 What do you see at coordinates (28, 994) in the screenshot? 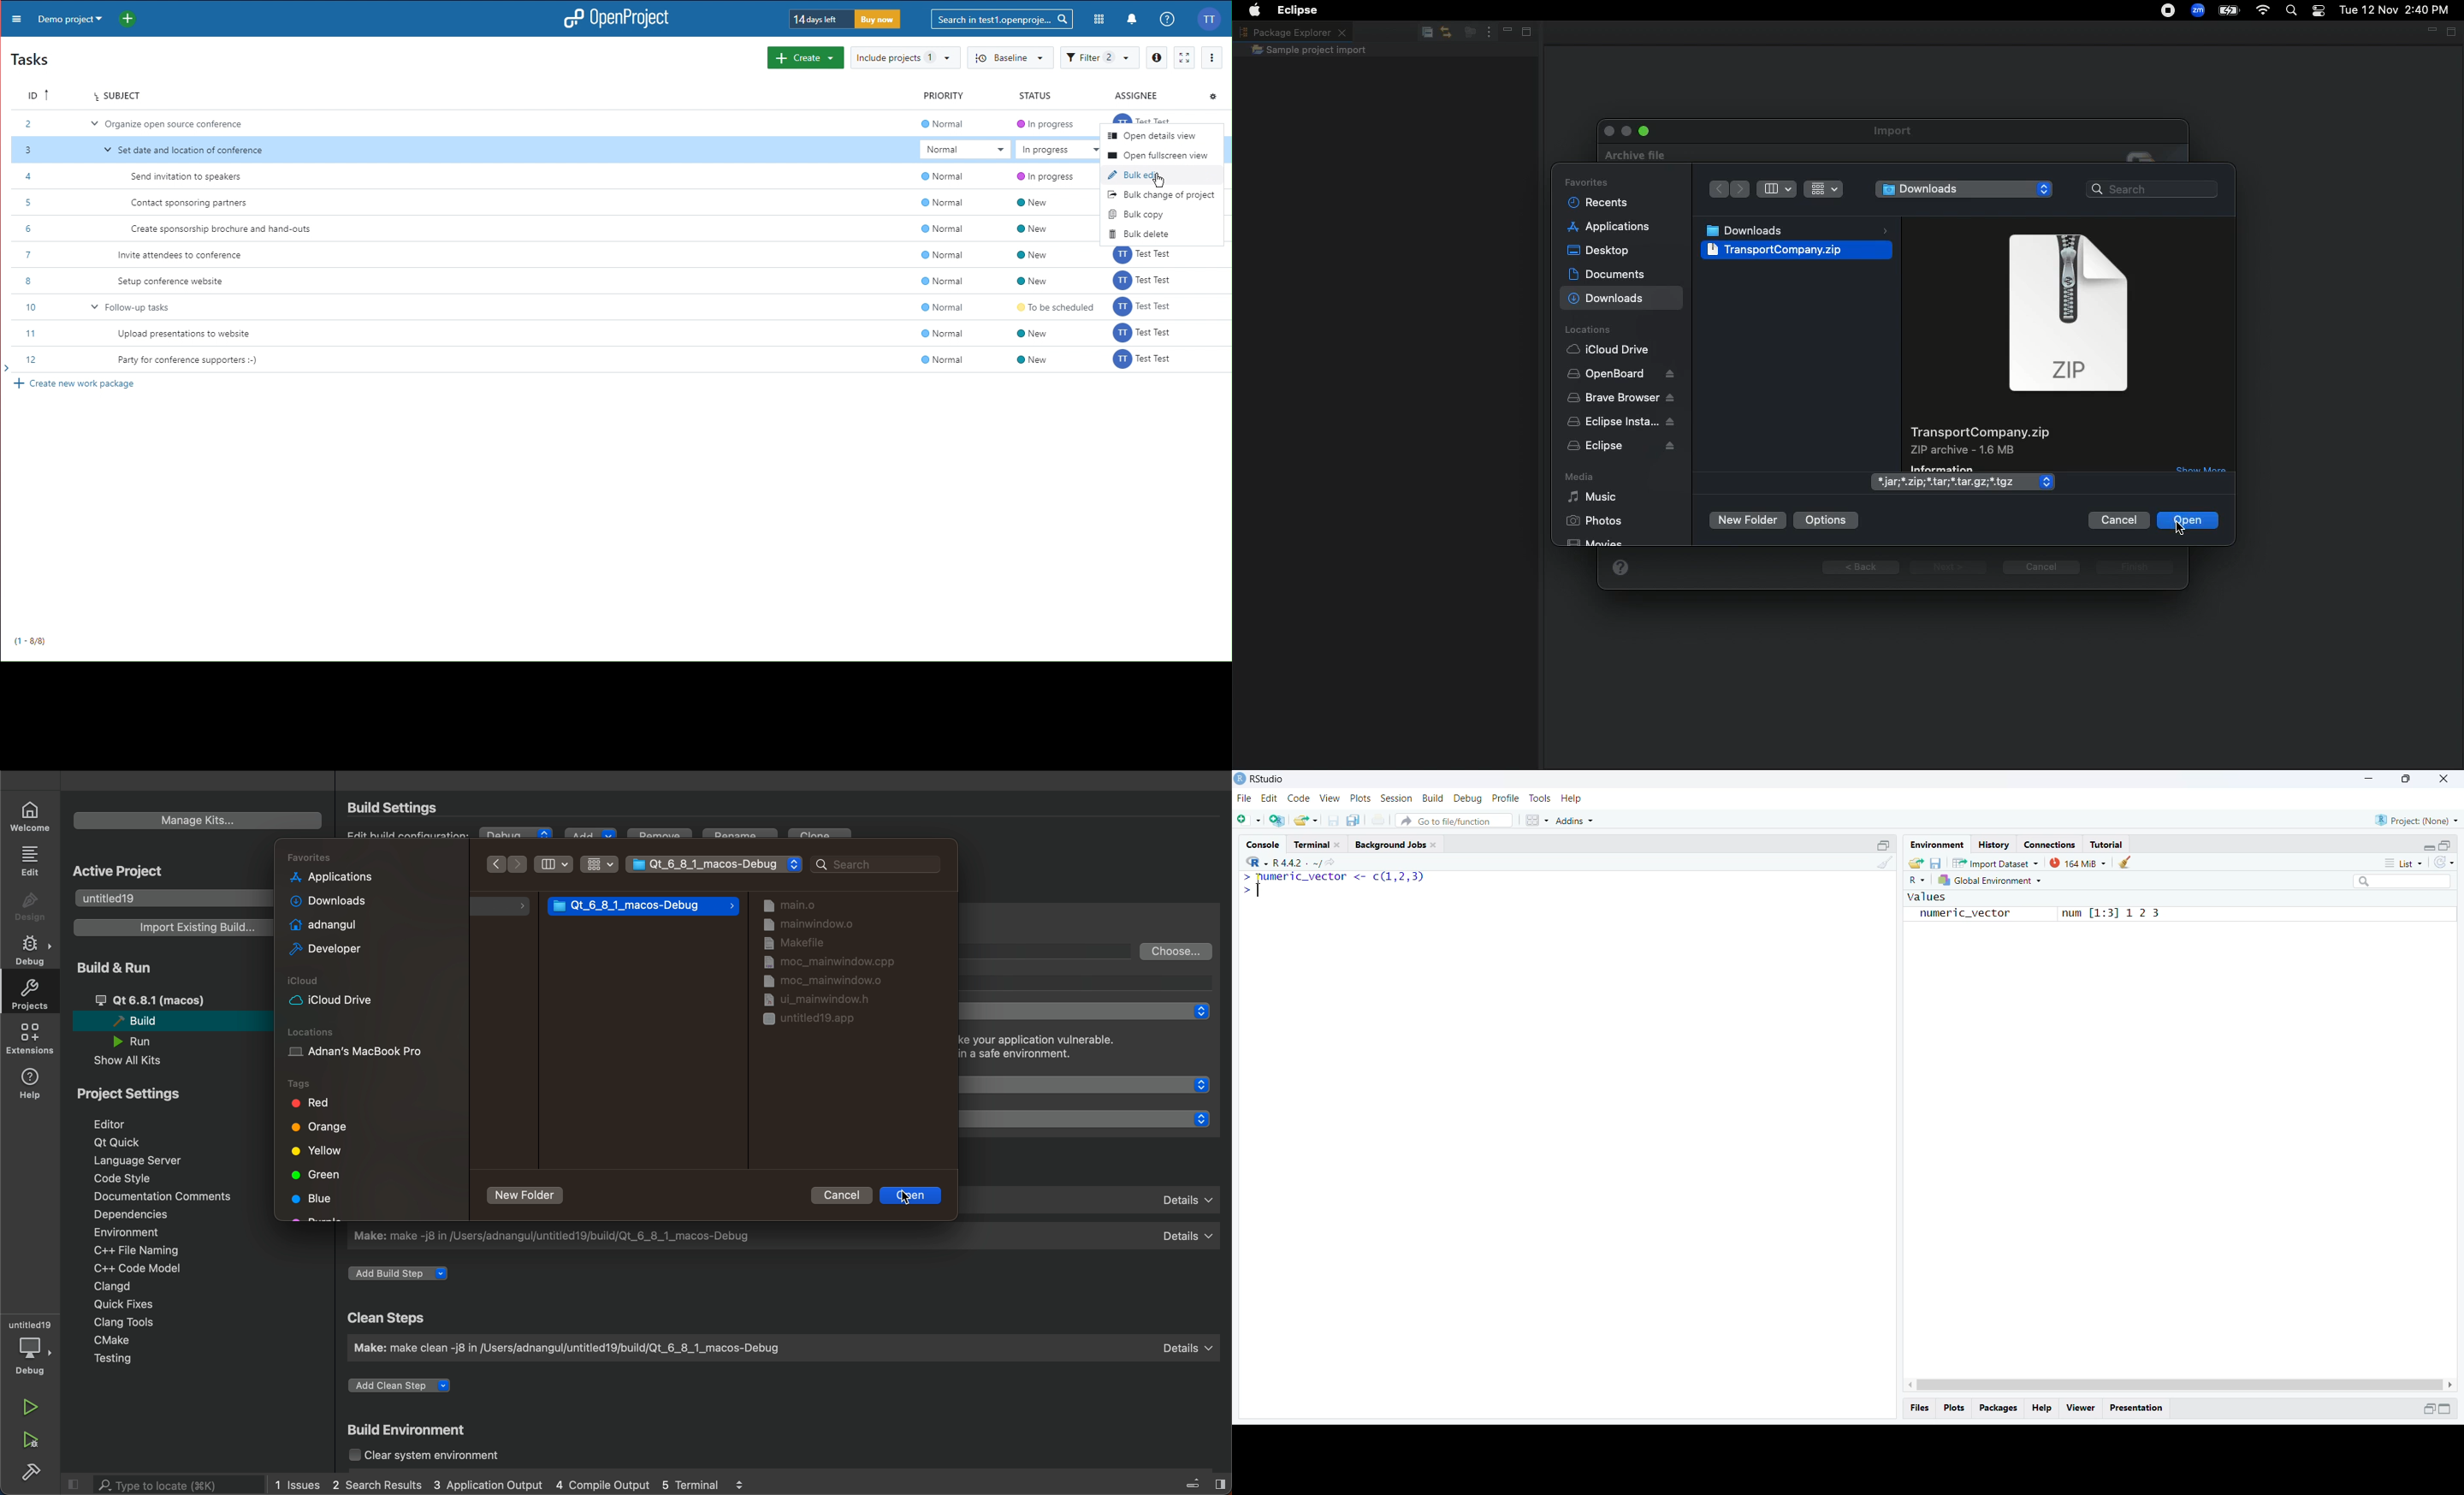
I see `projects` at bounding box center [28, 994].